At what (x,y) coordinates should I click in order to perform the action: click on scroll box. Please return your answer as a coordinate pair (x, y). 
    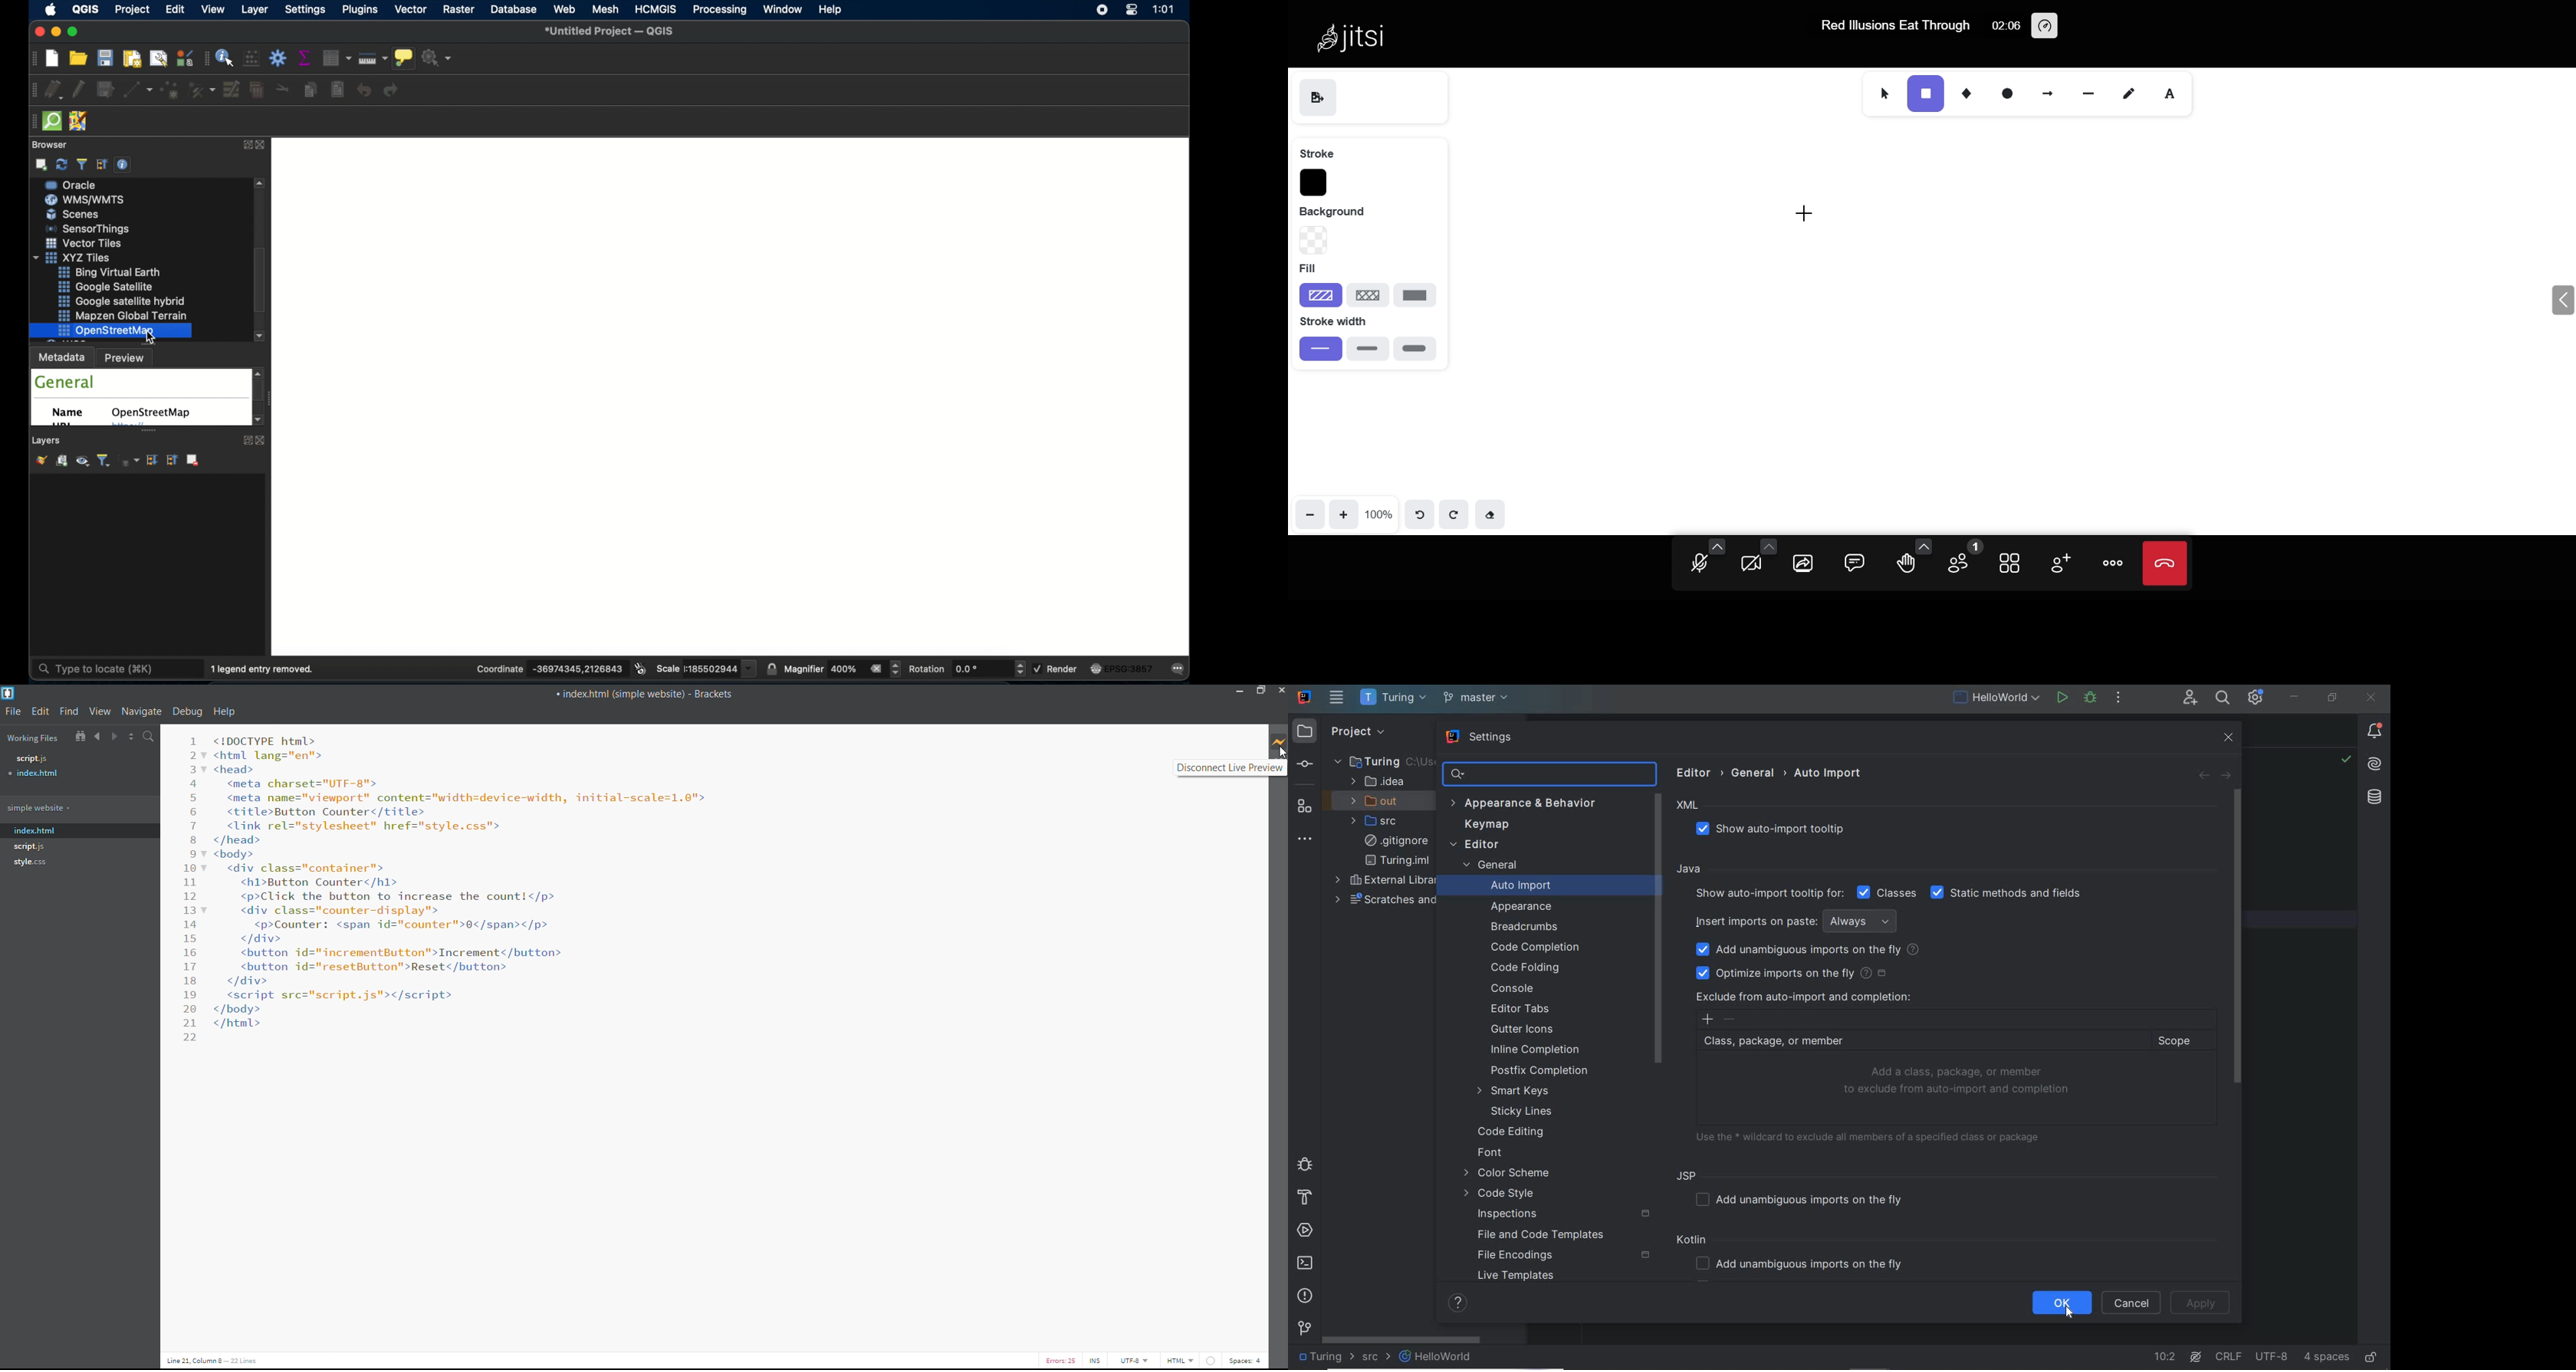
    Looking at the image, I should click on (258, 280).